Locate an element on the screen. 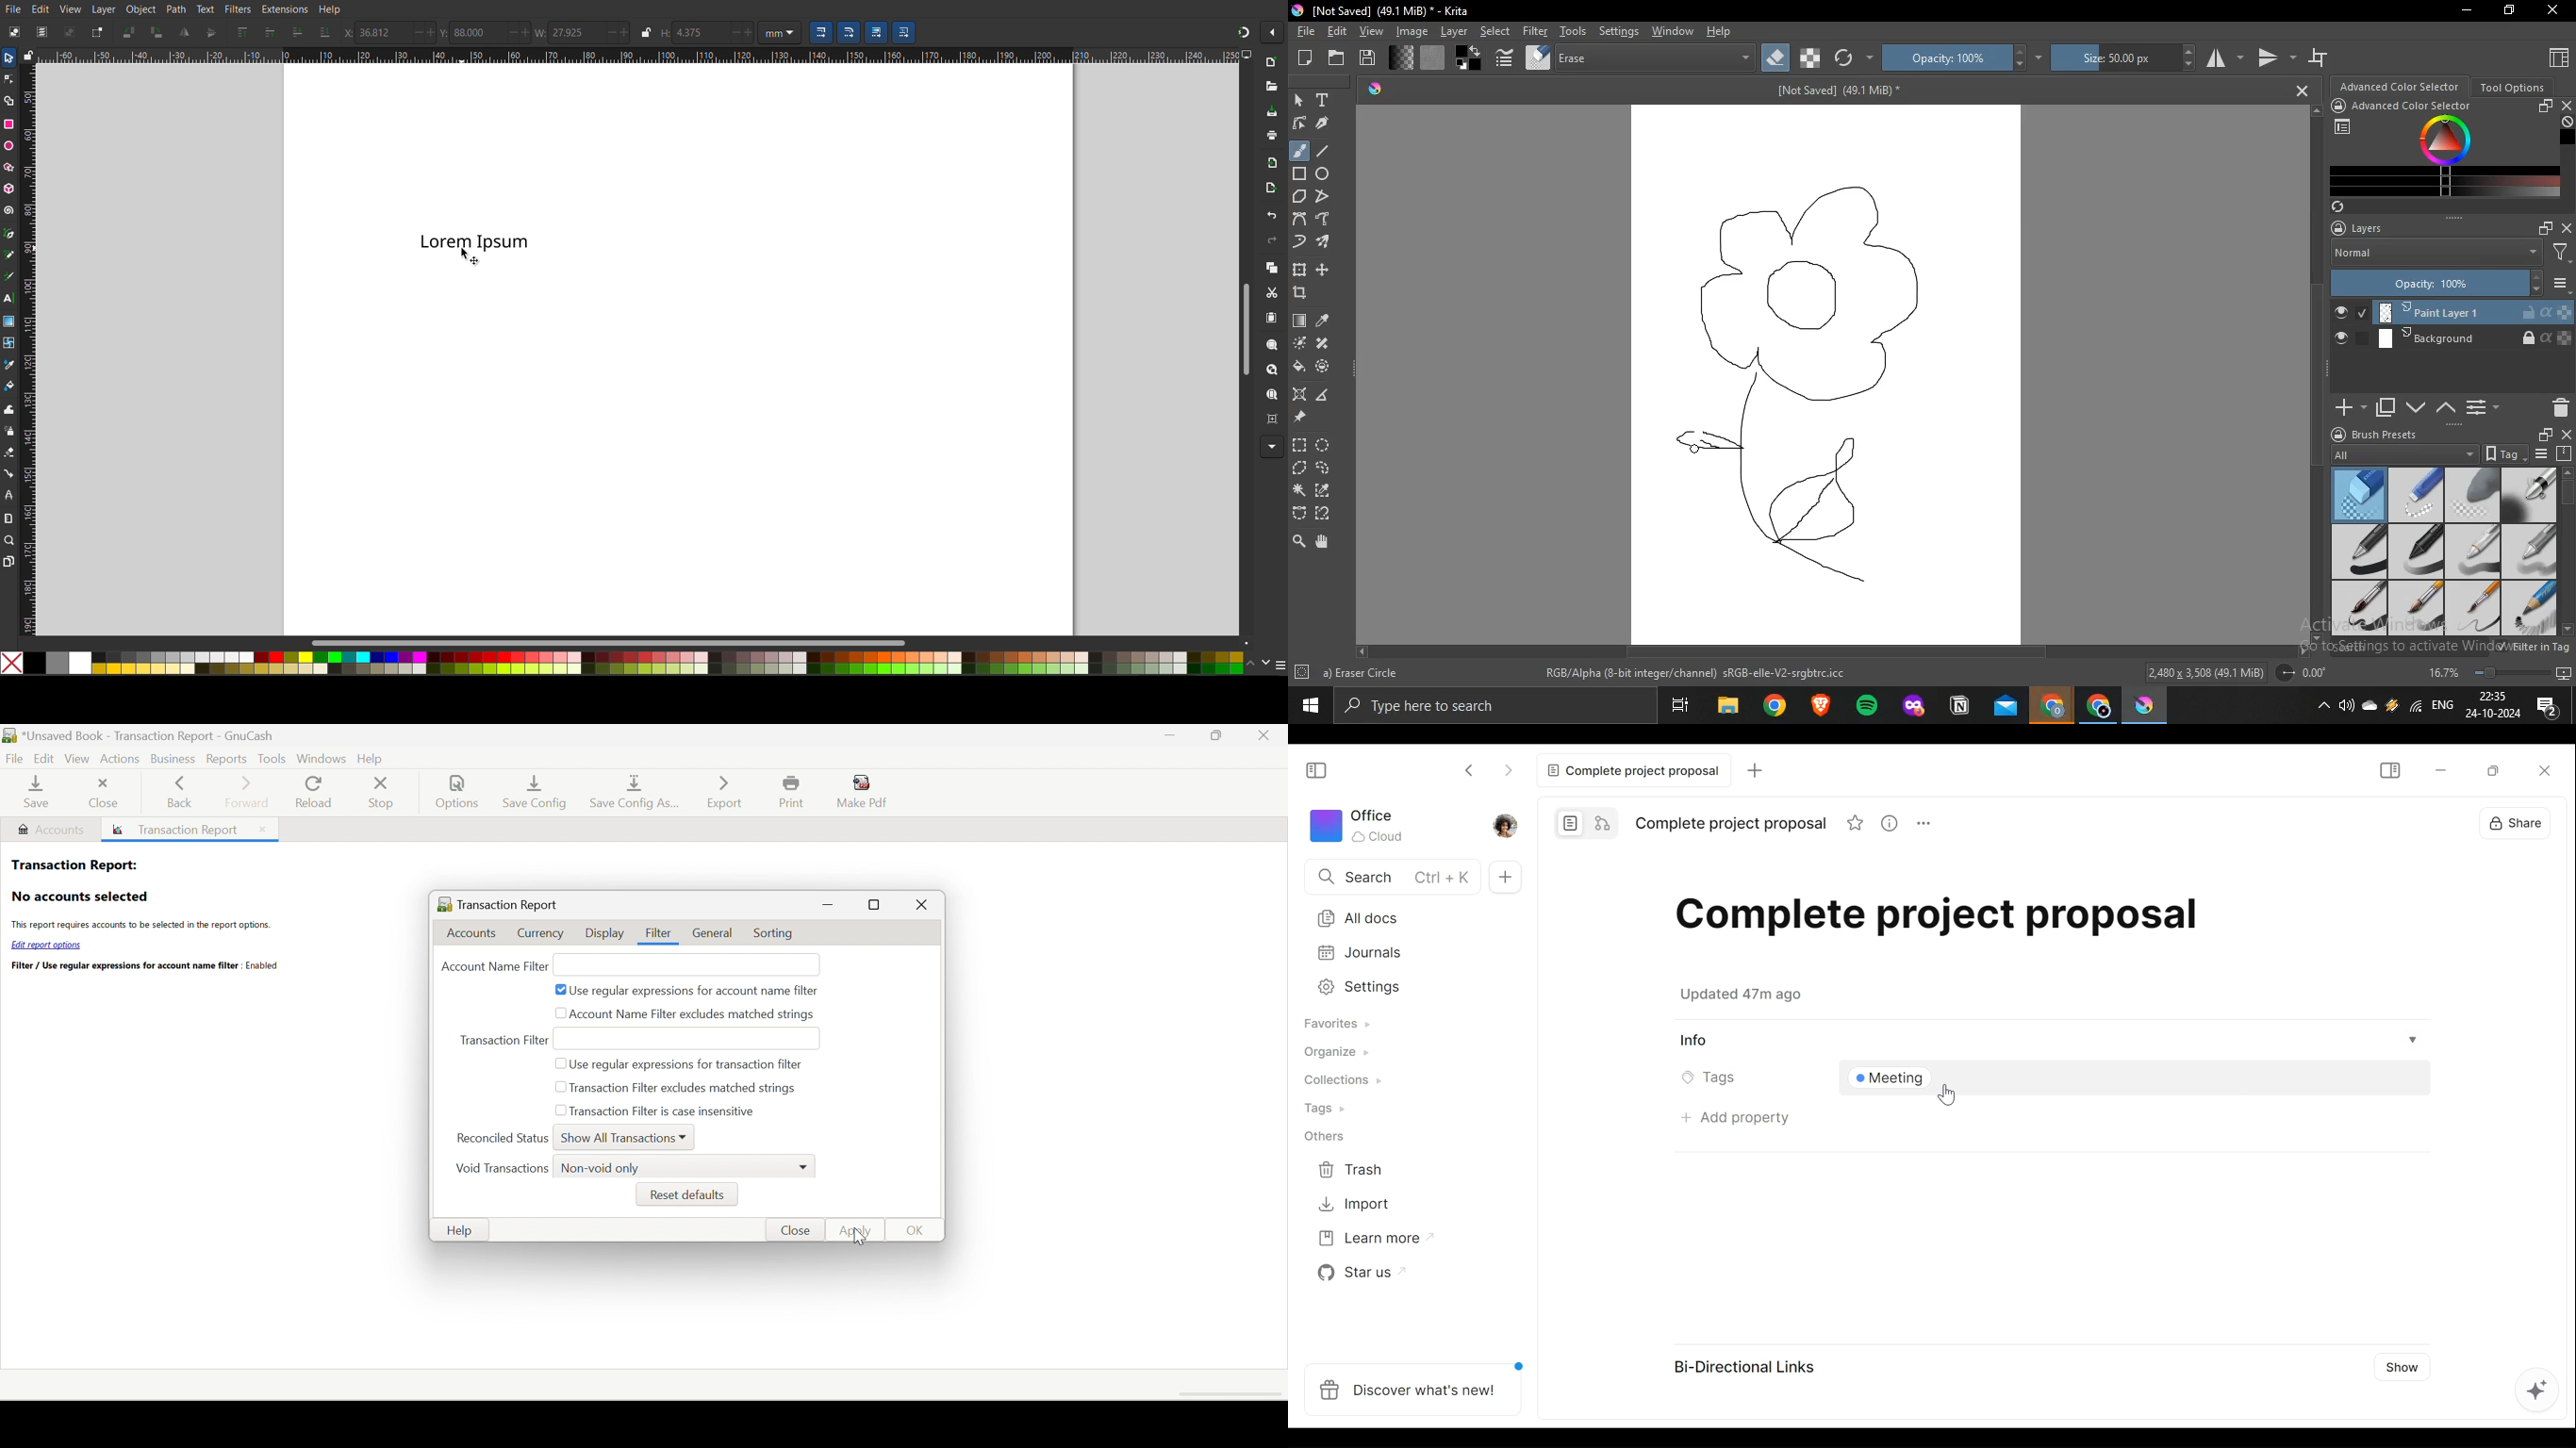 The height and width of the screenshot is (1456, 2576). Scrollbar is located at coordinates (2568, 541).